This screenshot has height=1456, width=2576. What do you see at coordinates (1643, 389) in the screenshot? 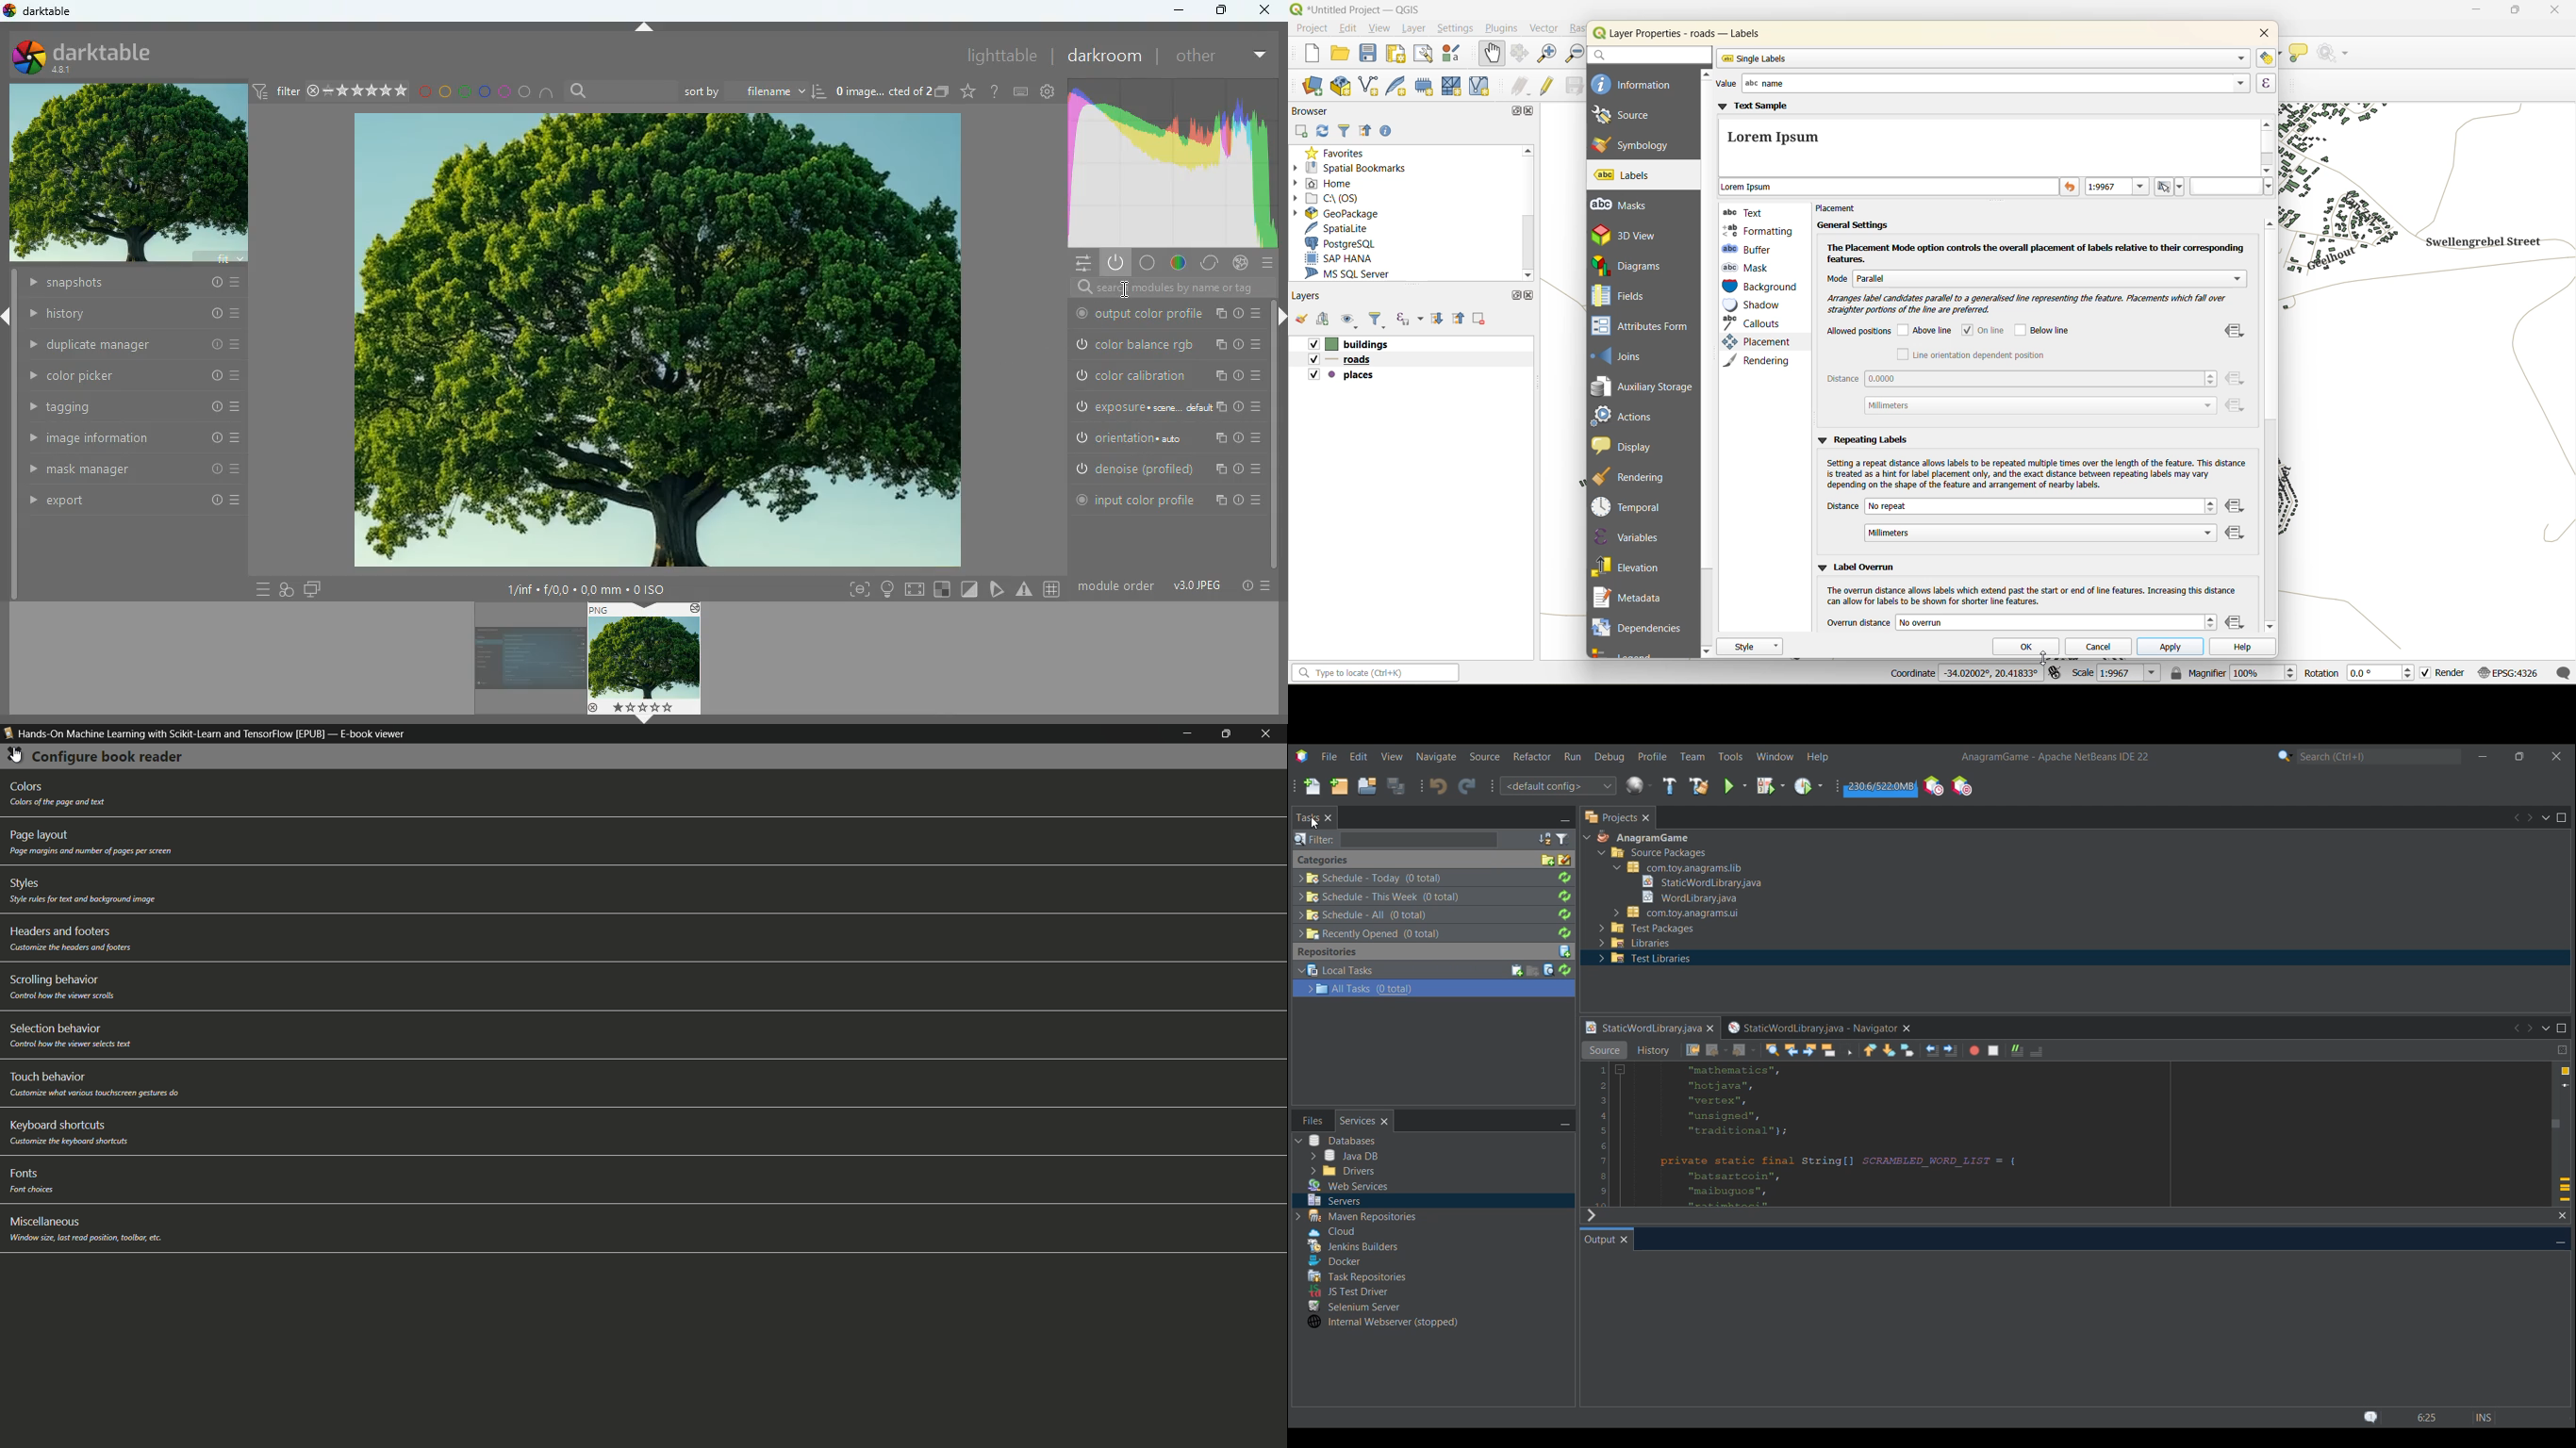
I see `auxillary storage` at bounding box center [1643, 389].